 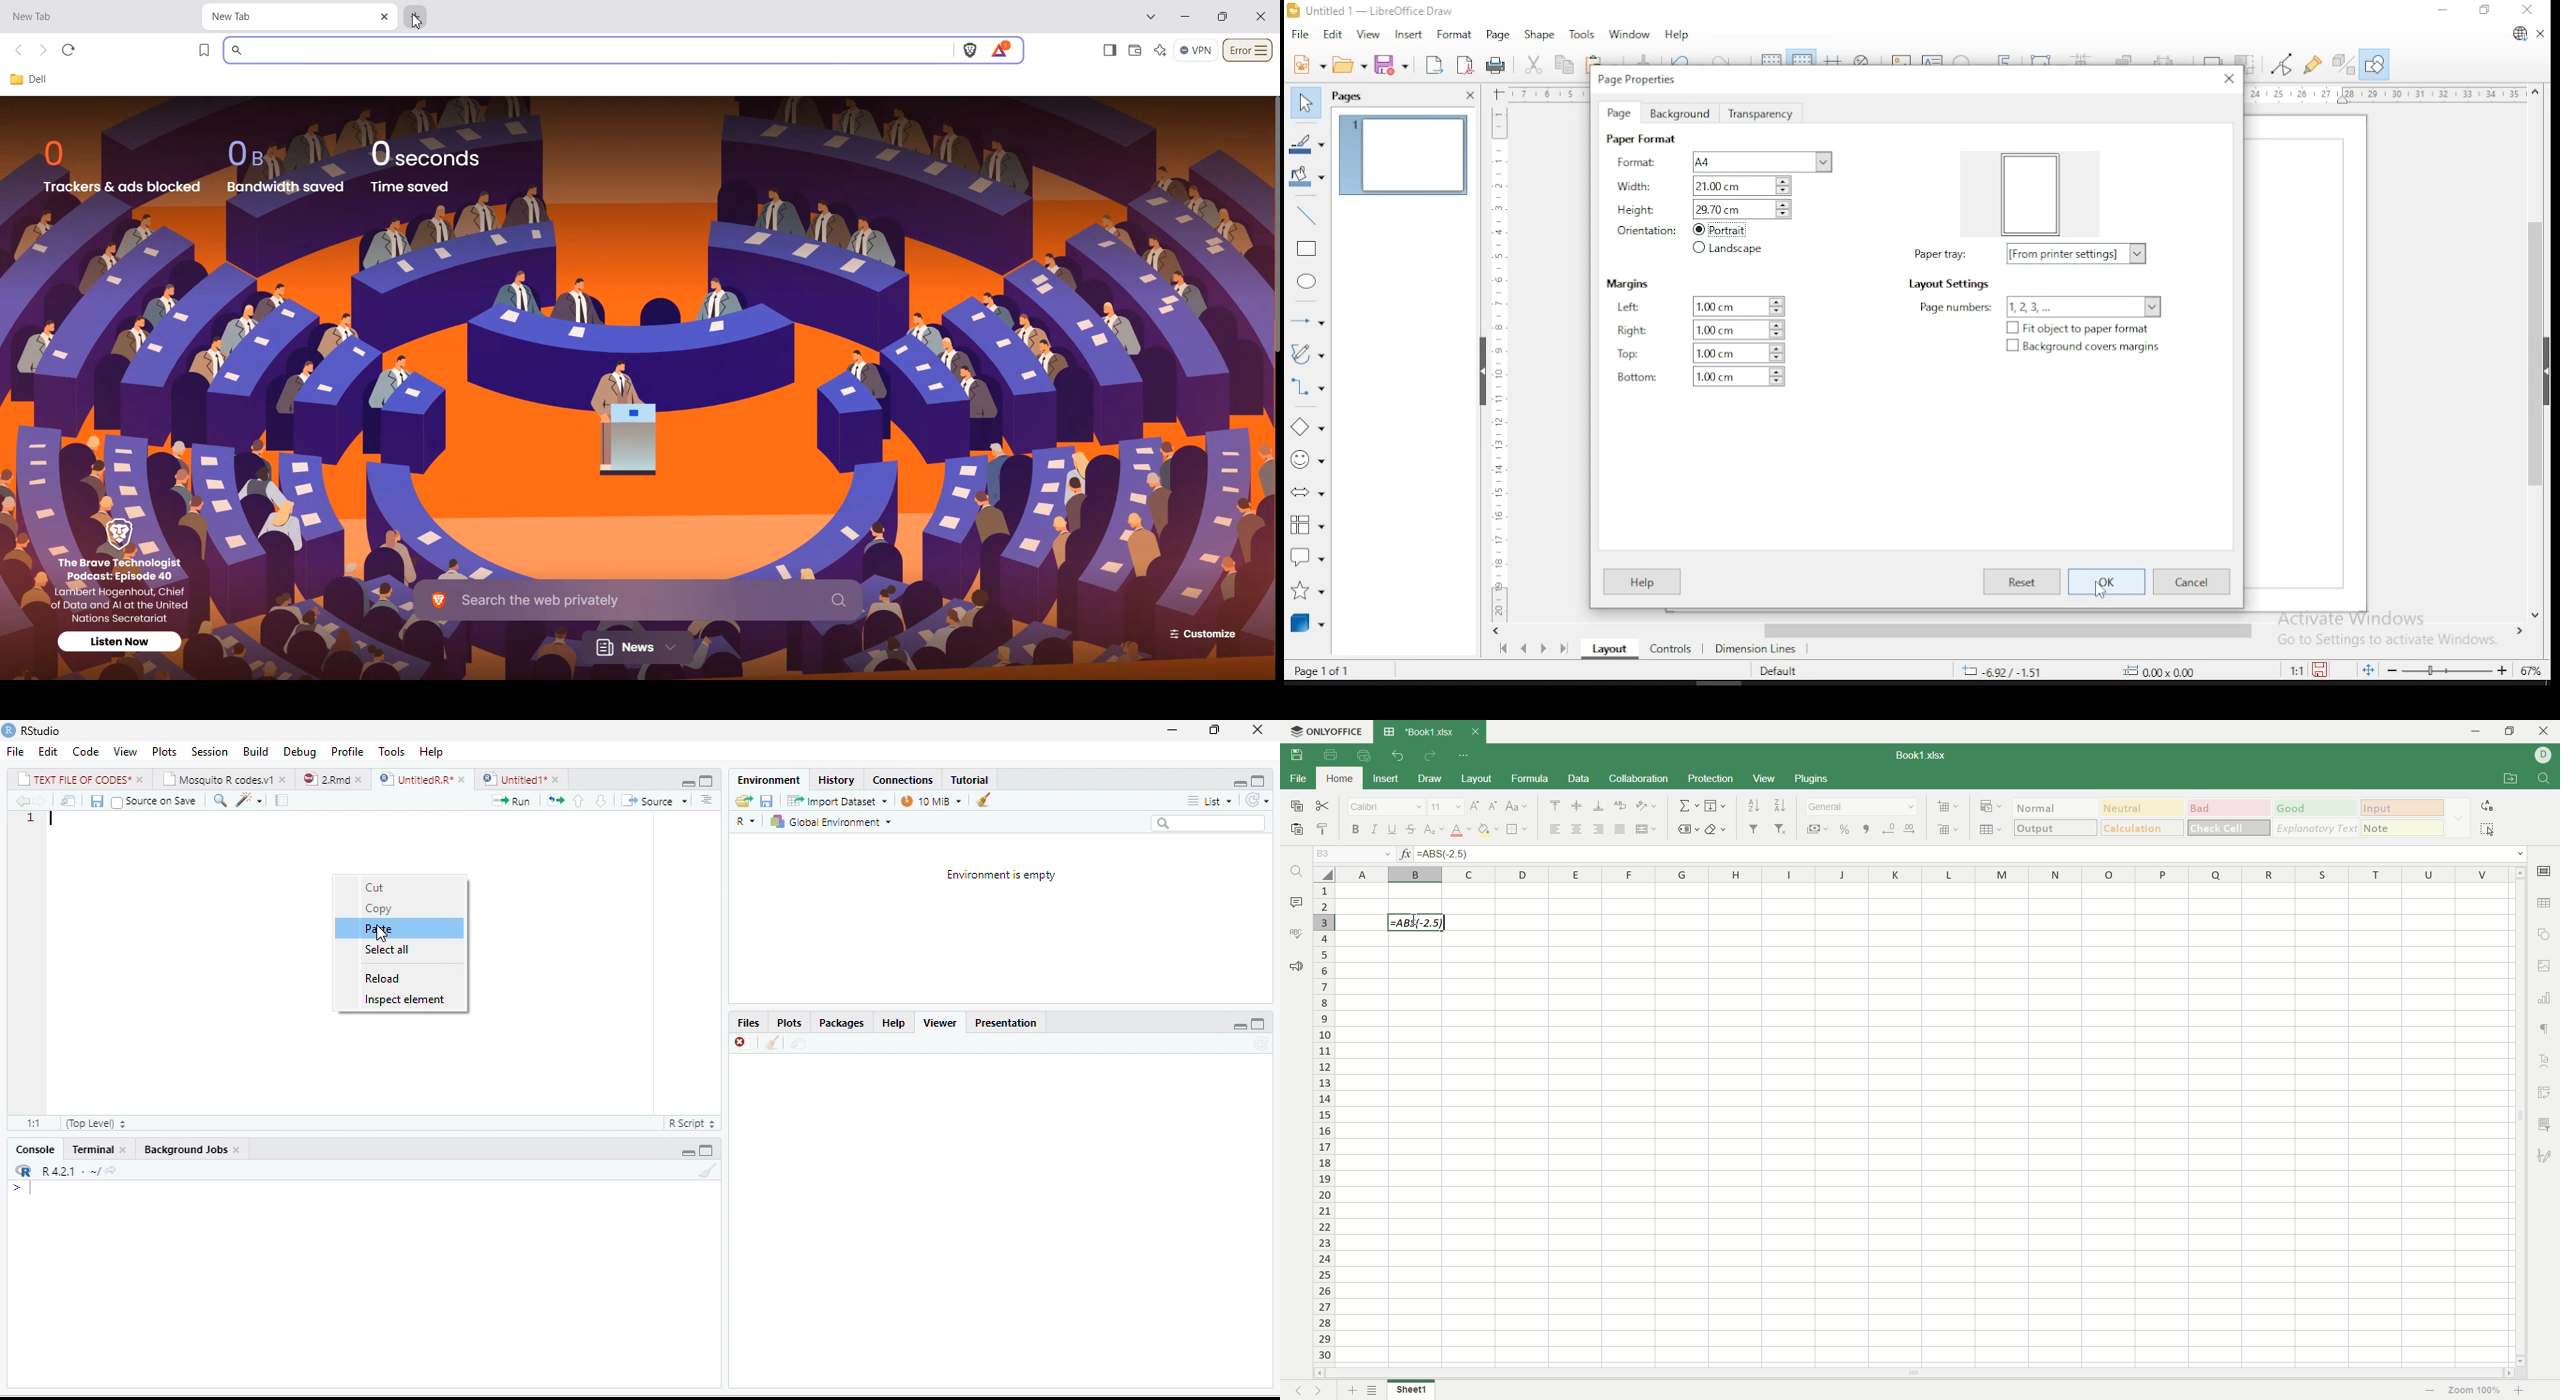 What do you see at coordinates (348, 750) in the screenshot?
I see `Profile` at bounding box center [348, 750].